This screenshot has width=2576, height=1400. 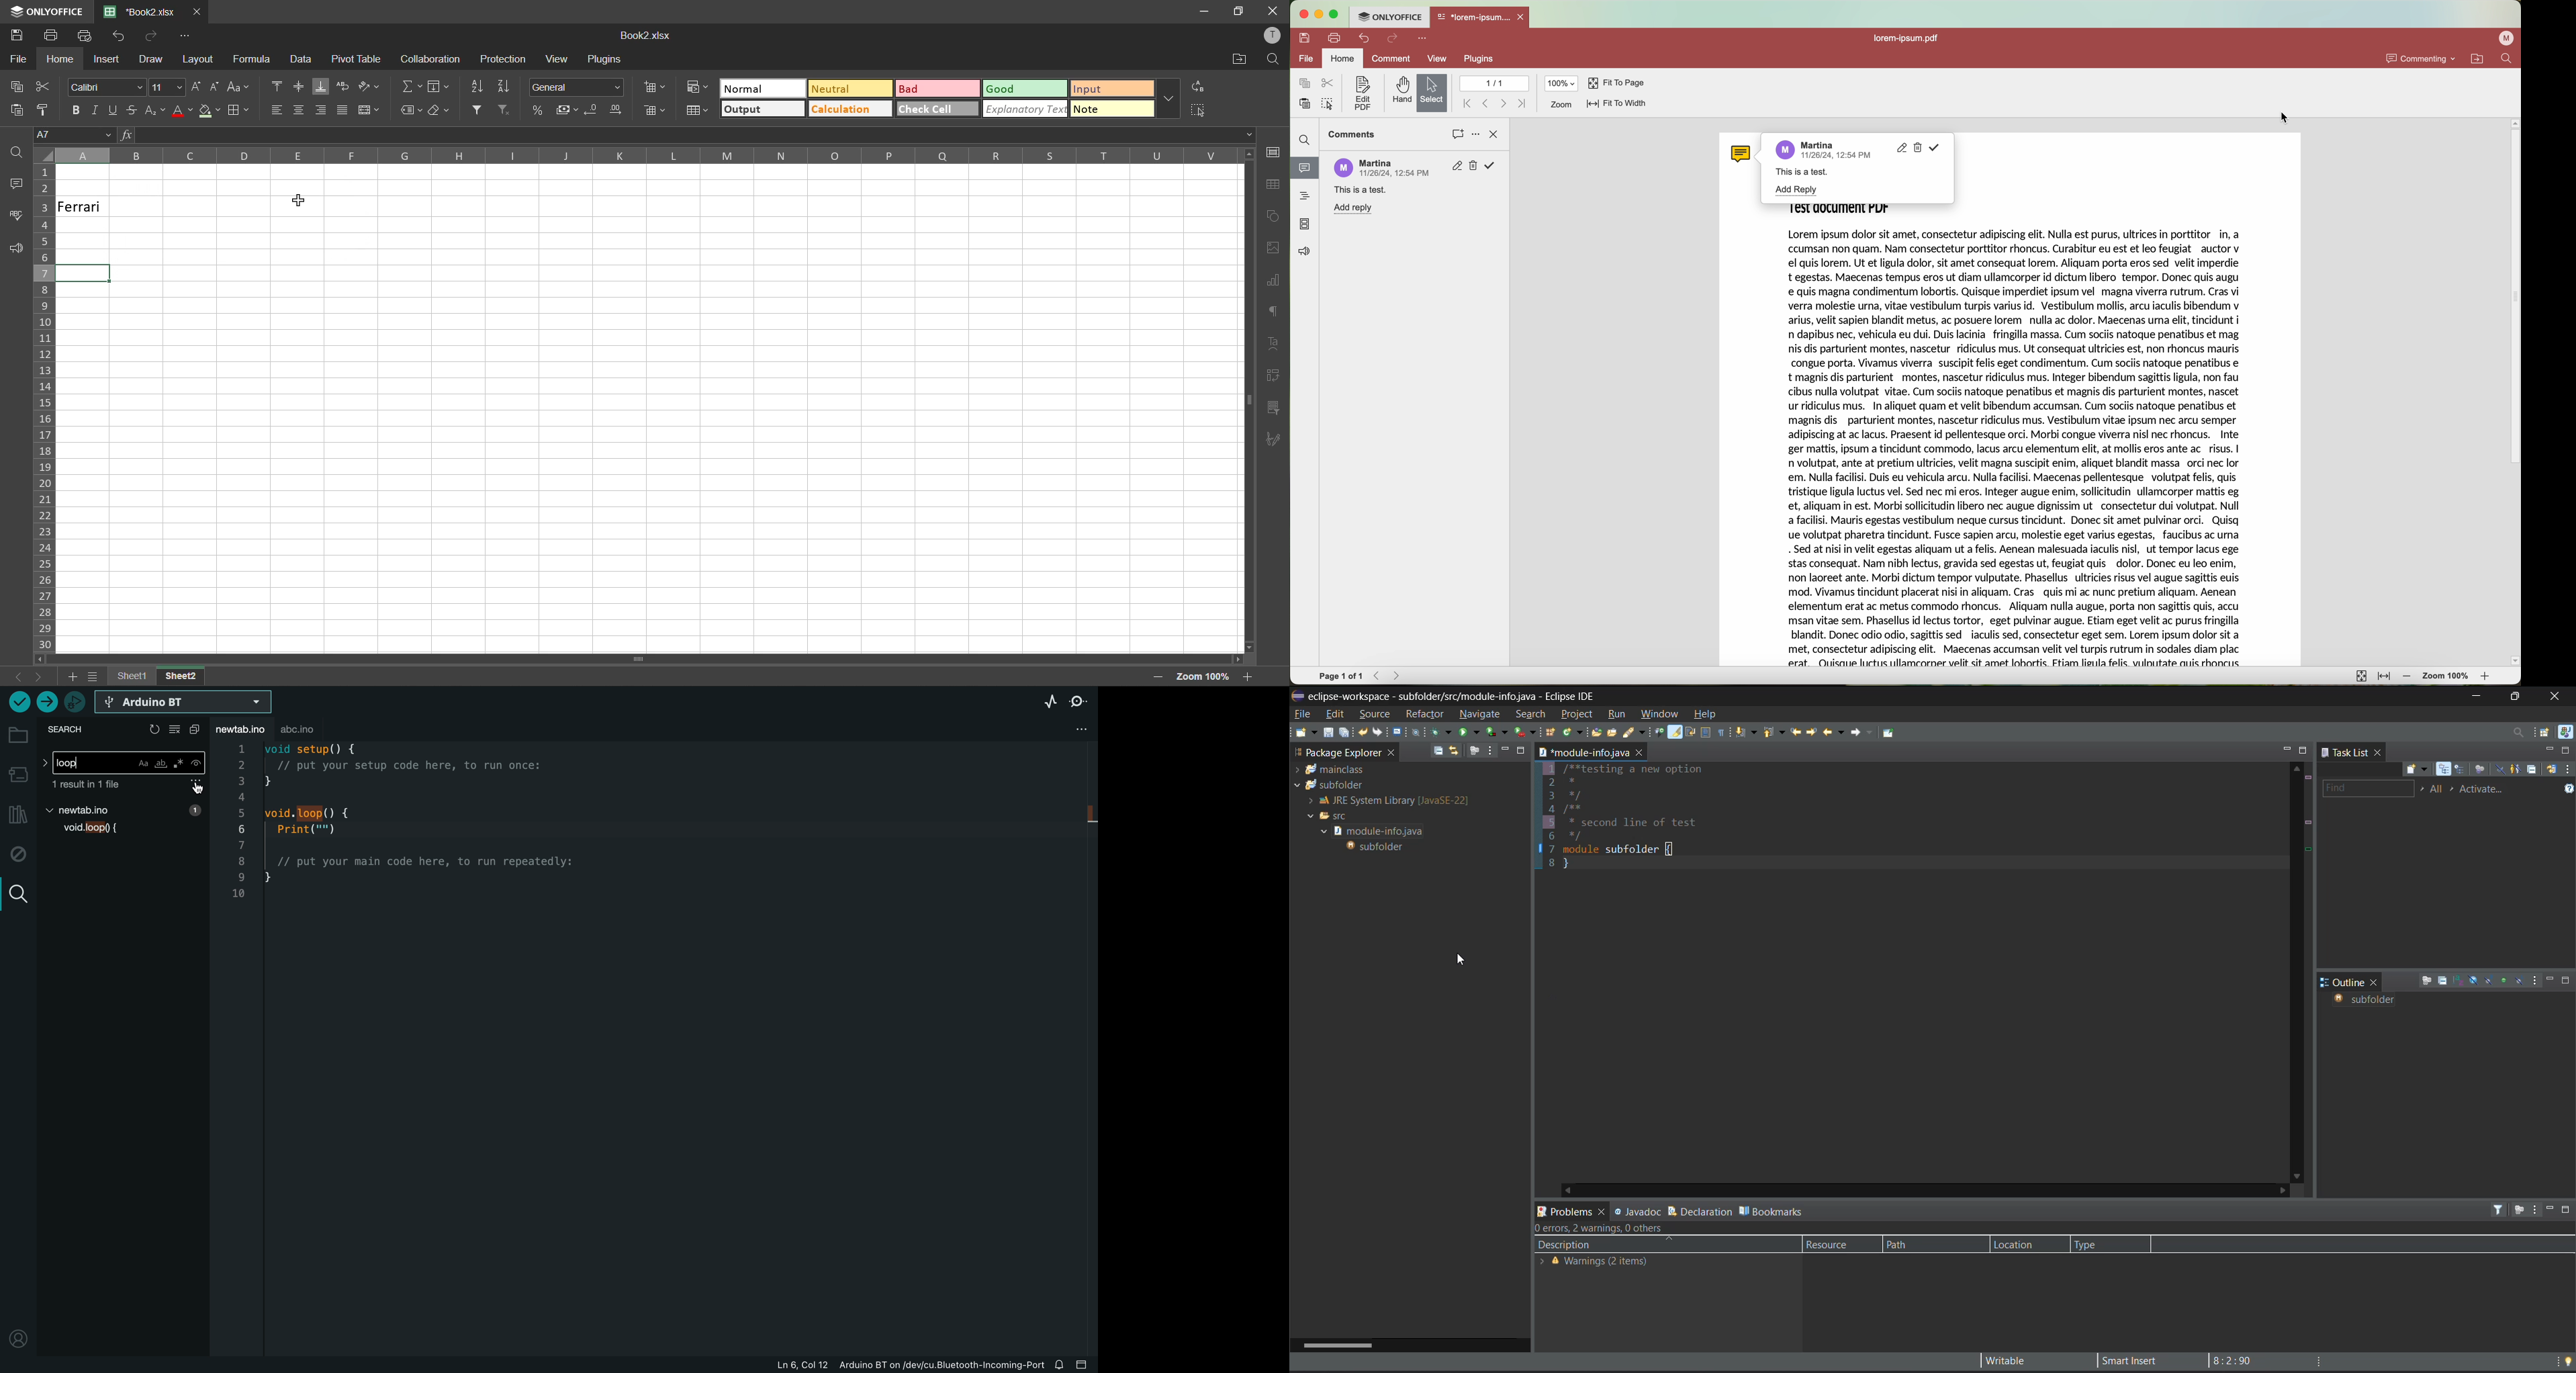 What do you see at coordinates (323, 110) in the screenshot?
I see `align right` at bounding box center [323, 110].